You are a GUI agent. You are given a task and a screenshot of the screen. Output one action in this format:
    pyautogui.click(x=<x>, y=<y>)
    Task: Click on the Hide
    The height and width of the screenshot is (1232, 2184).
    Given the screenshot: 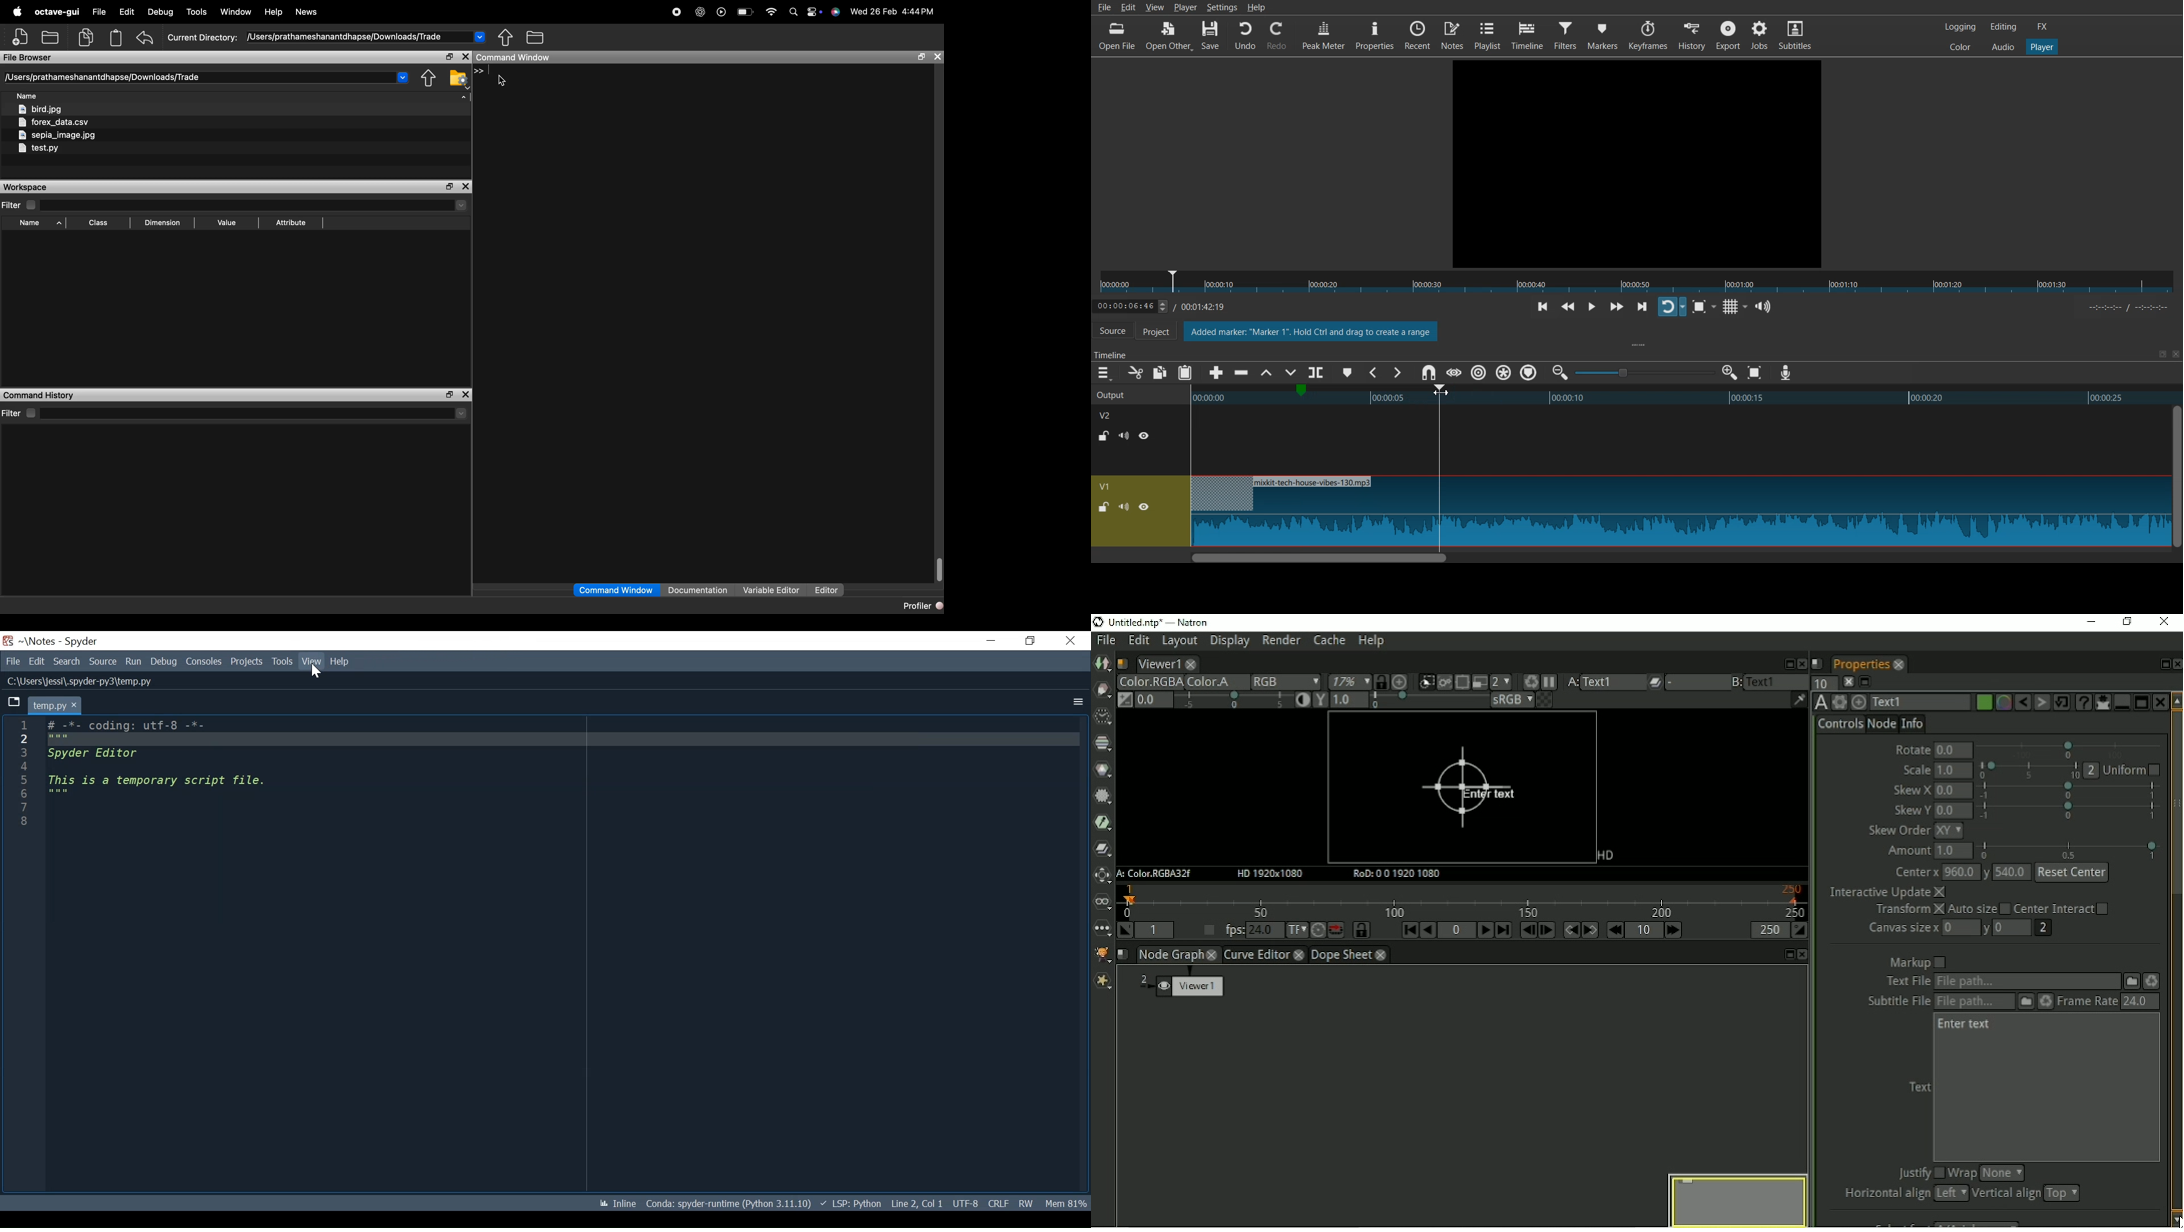 What is the action you would take?
    pyautogui.click(x=1144, y=507)
    